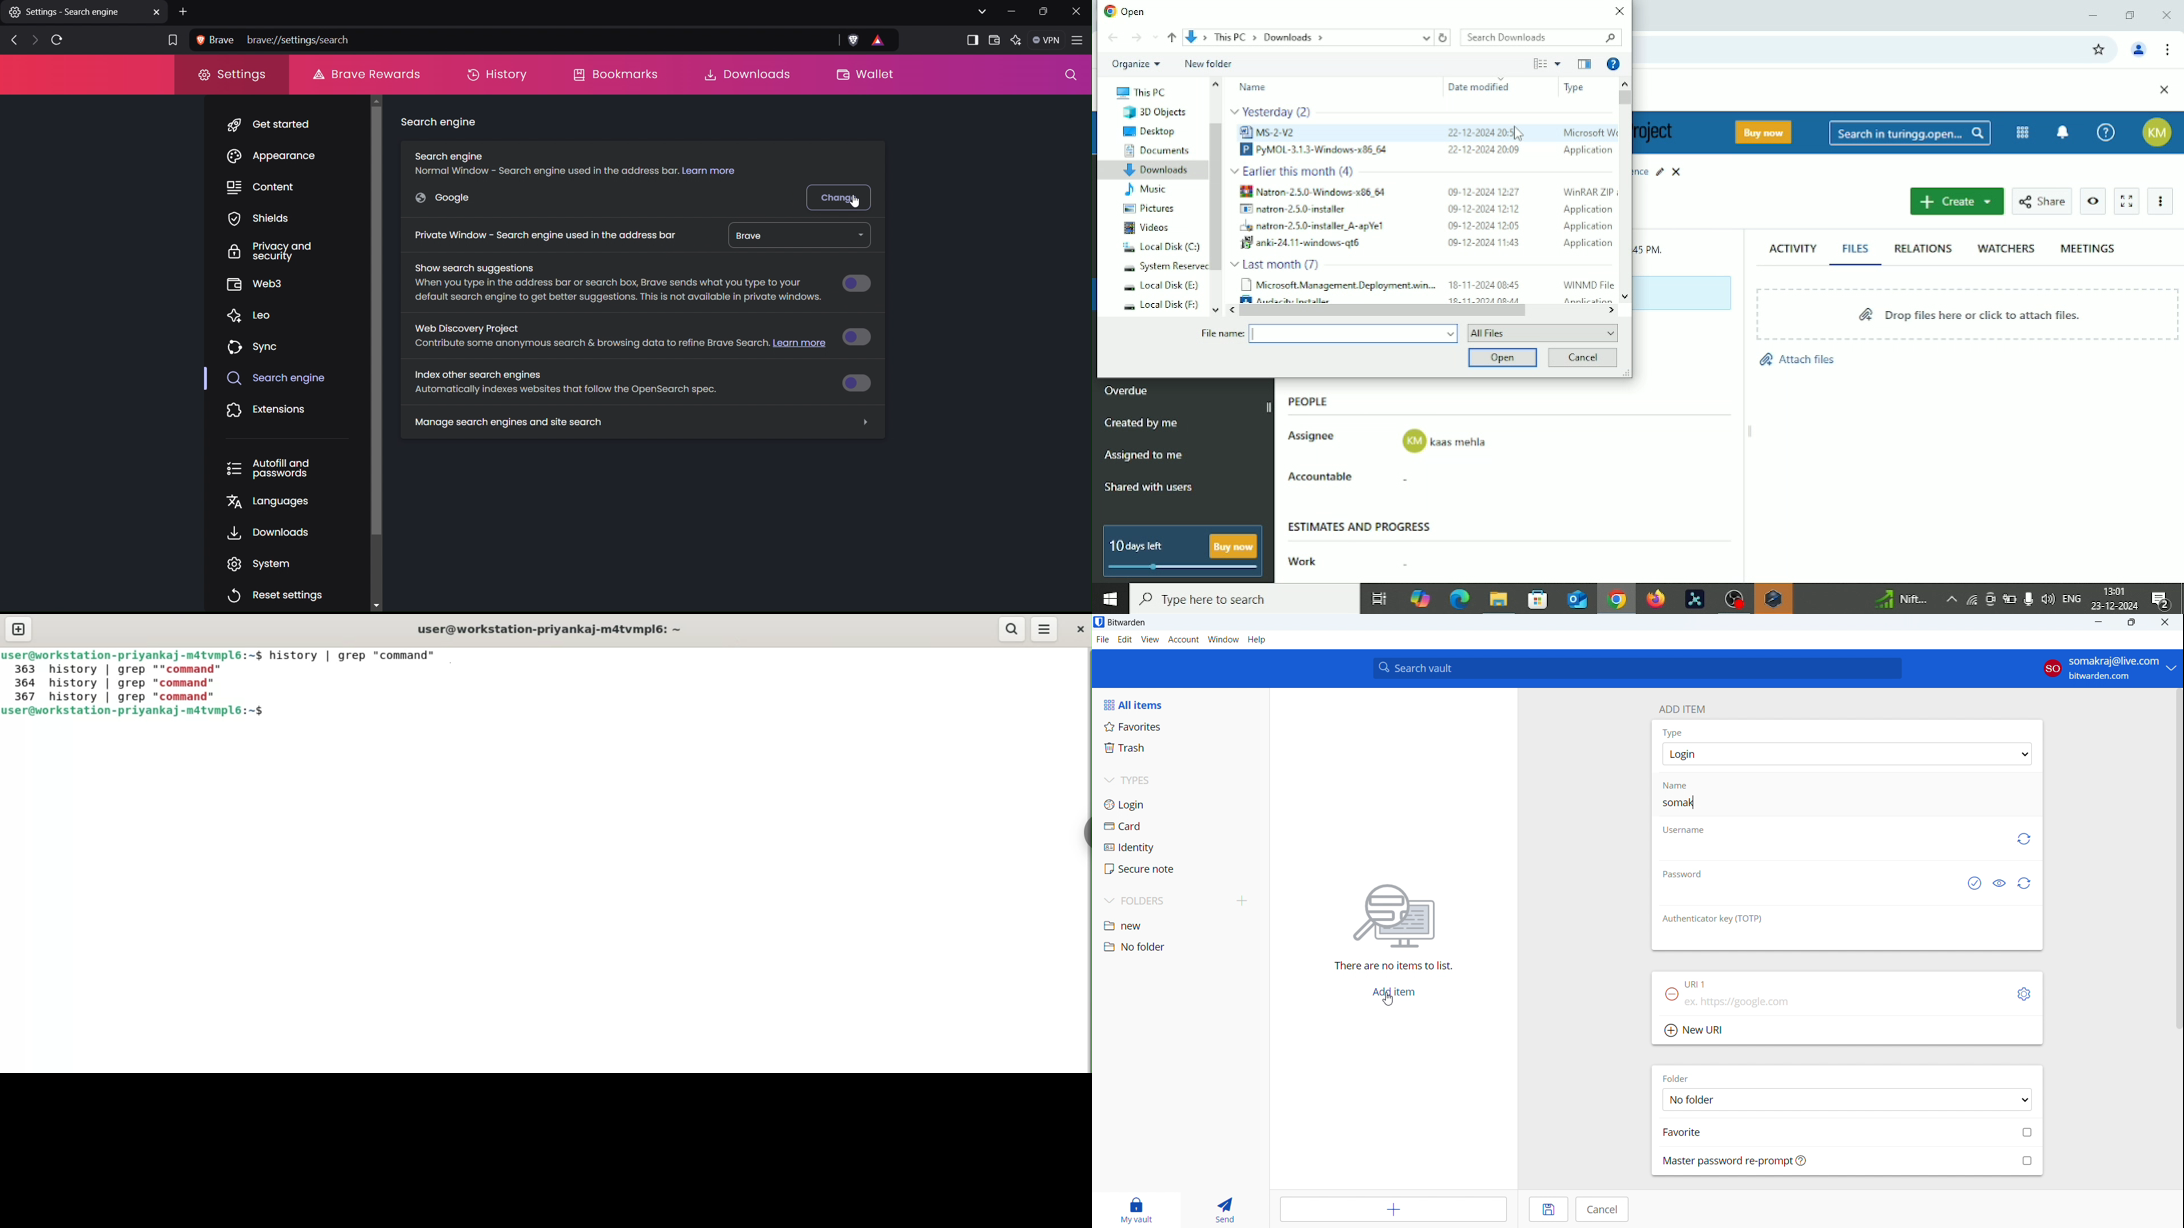  What do you see at coordinates (1315, 403) in the screenshot?
I see `People` at bounding box center [1315, 403].